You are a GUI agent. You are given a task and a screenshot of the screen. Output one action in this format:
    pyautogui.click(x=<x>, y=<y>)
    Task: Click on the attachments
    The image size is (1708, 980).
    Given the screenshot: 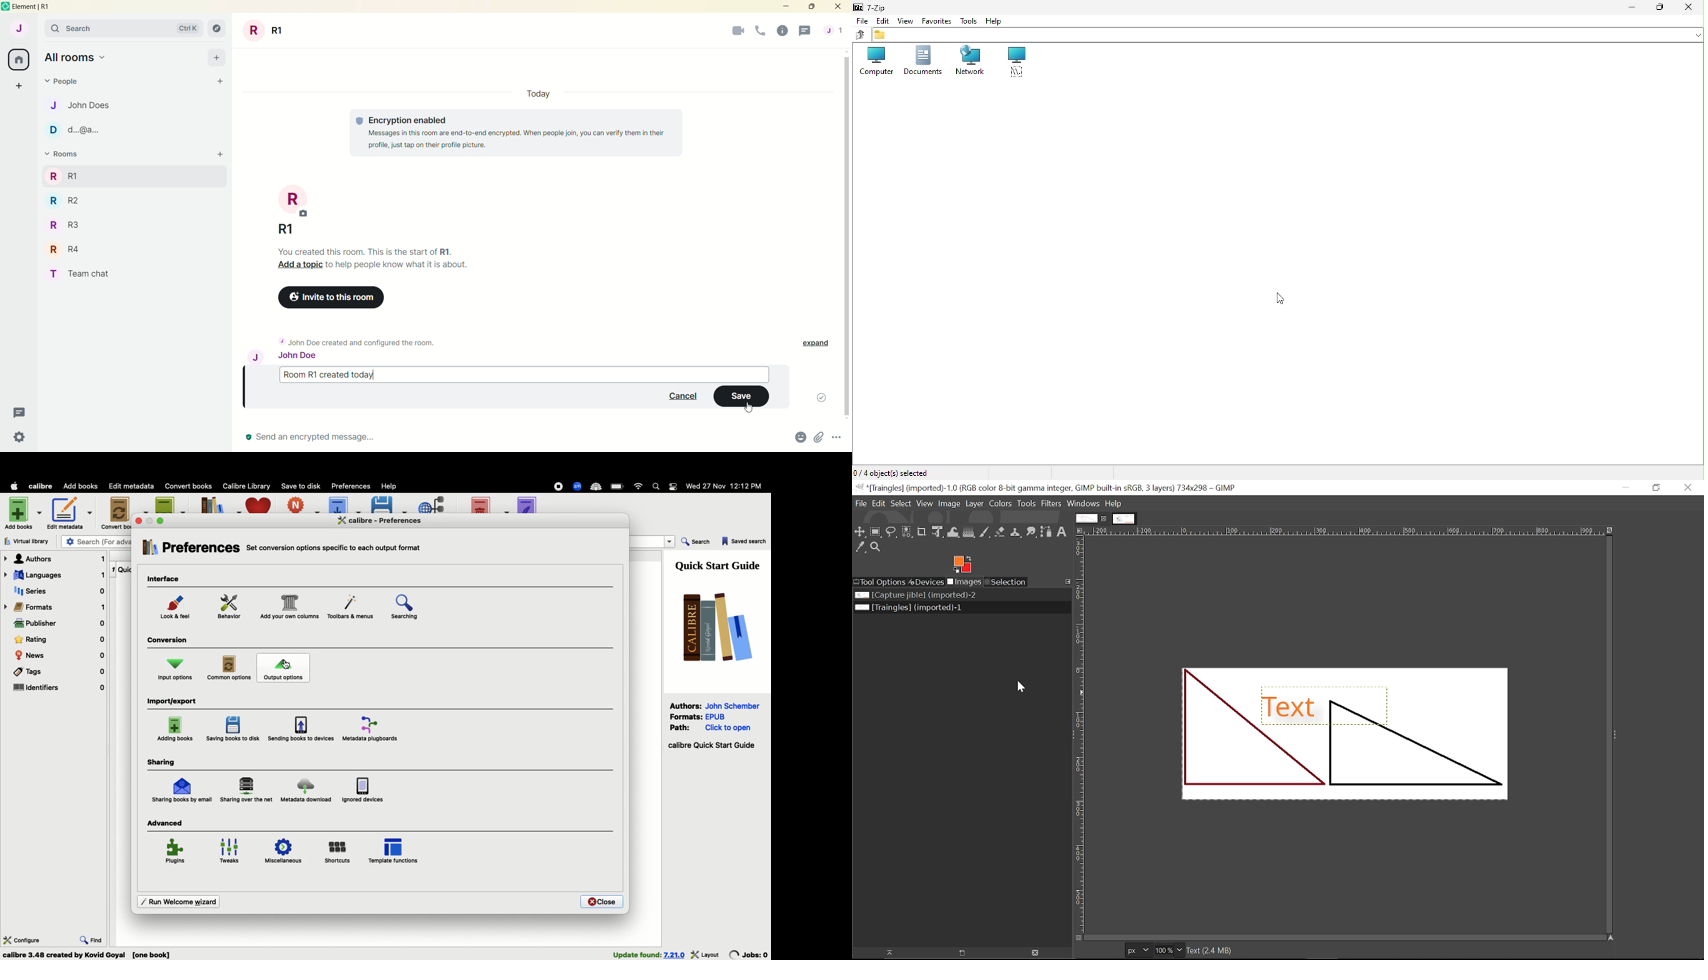 What is the action you would take?
    pyautogui.click(x=819, y=439)
    